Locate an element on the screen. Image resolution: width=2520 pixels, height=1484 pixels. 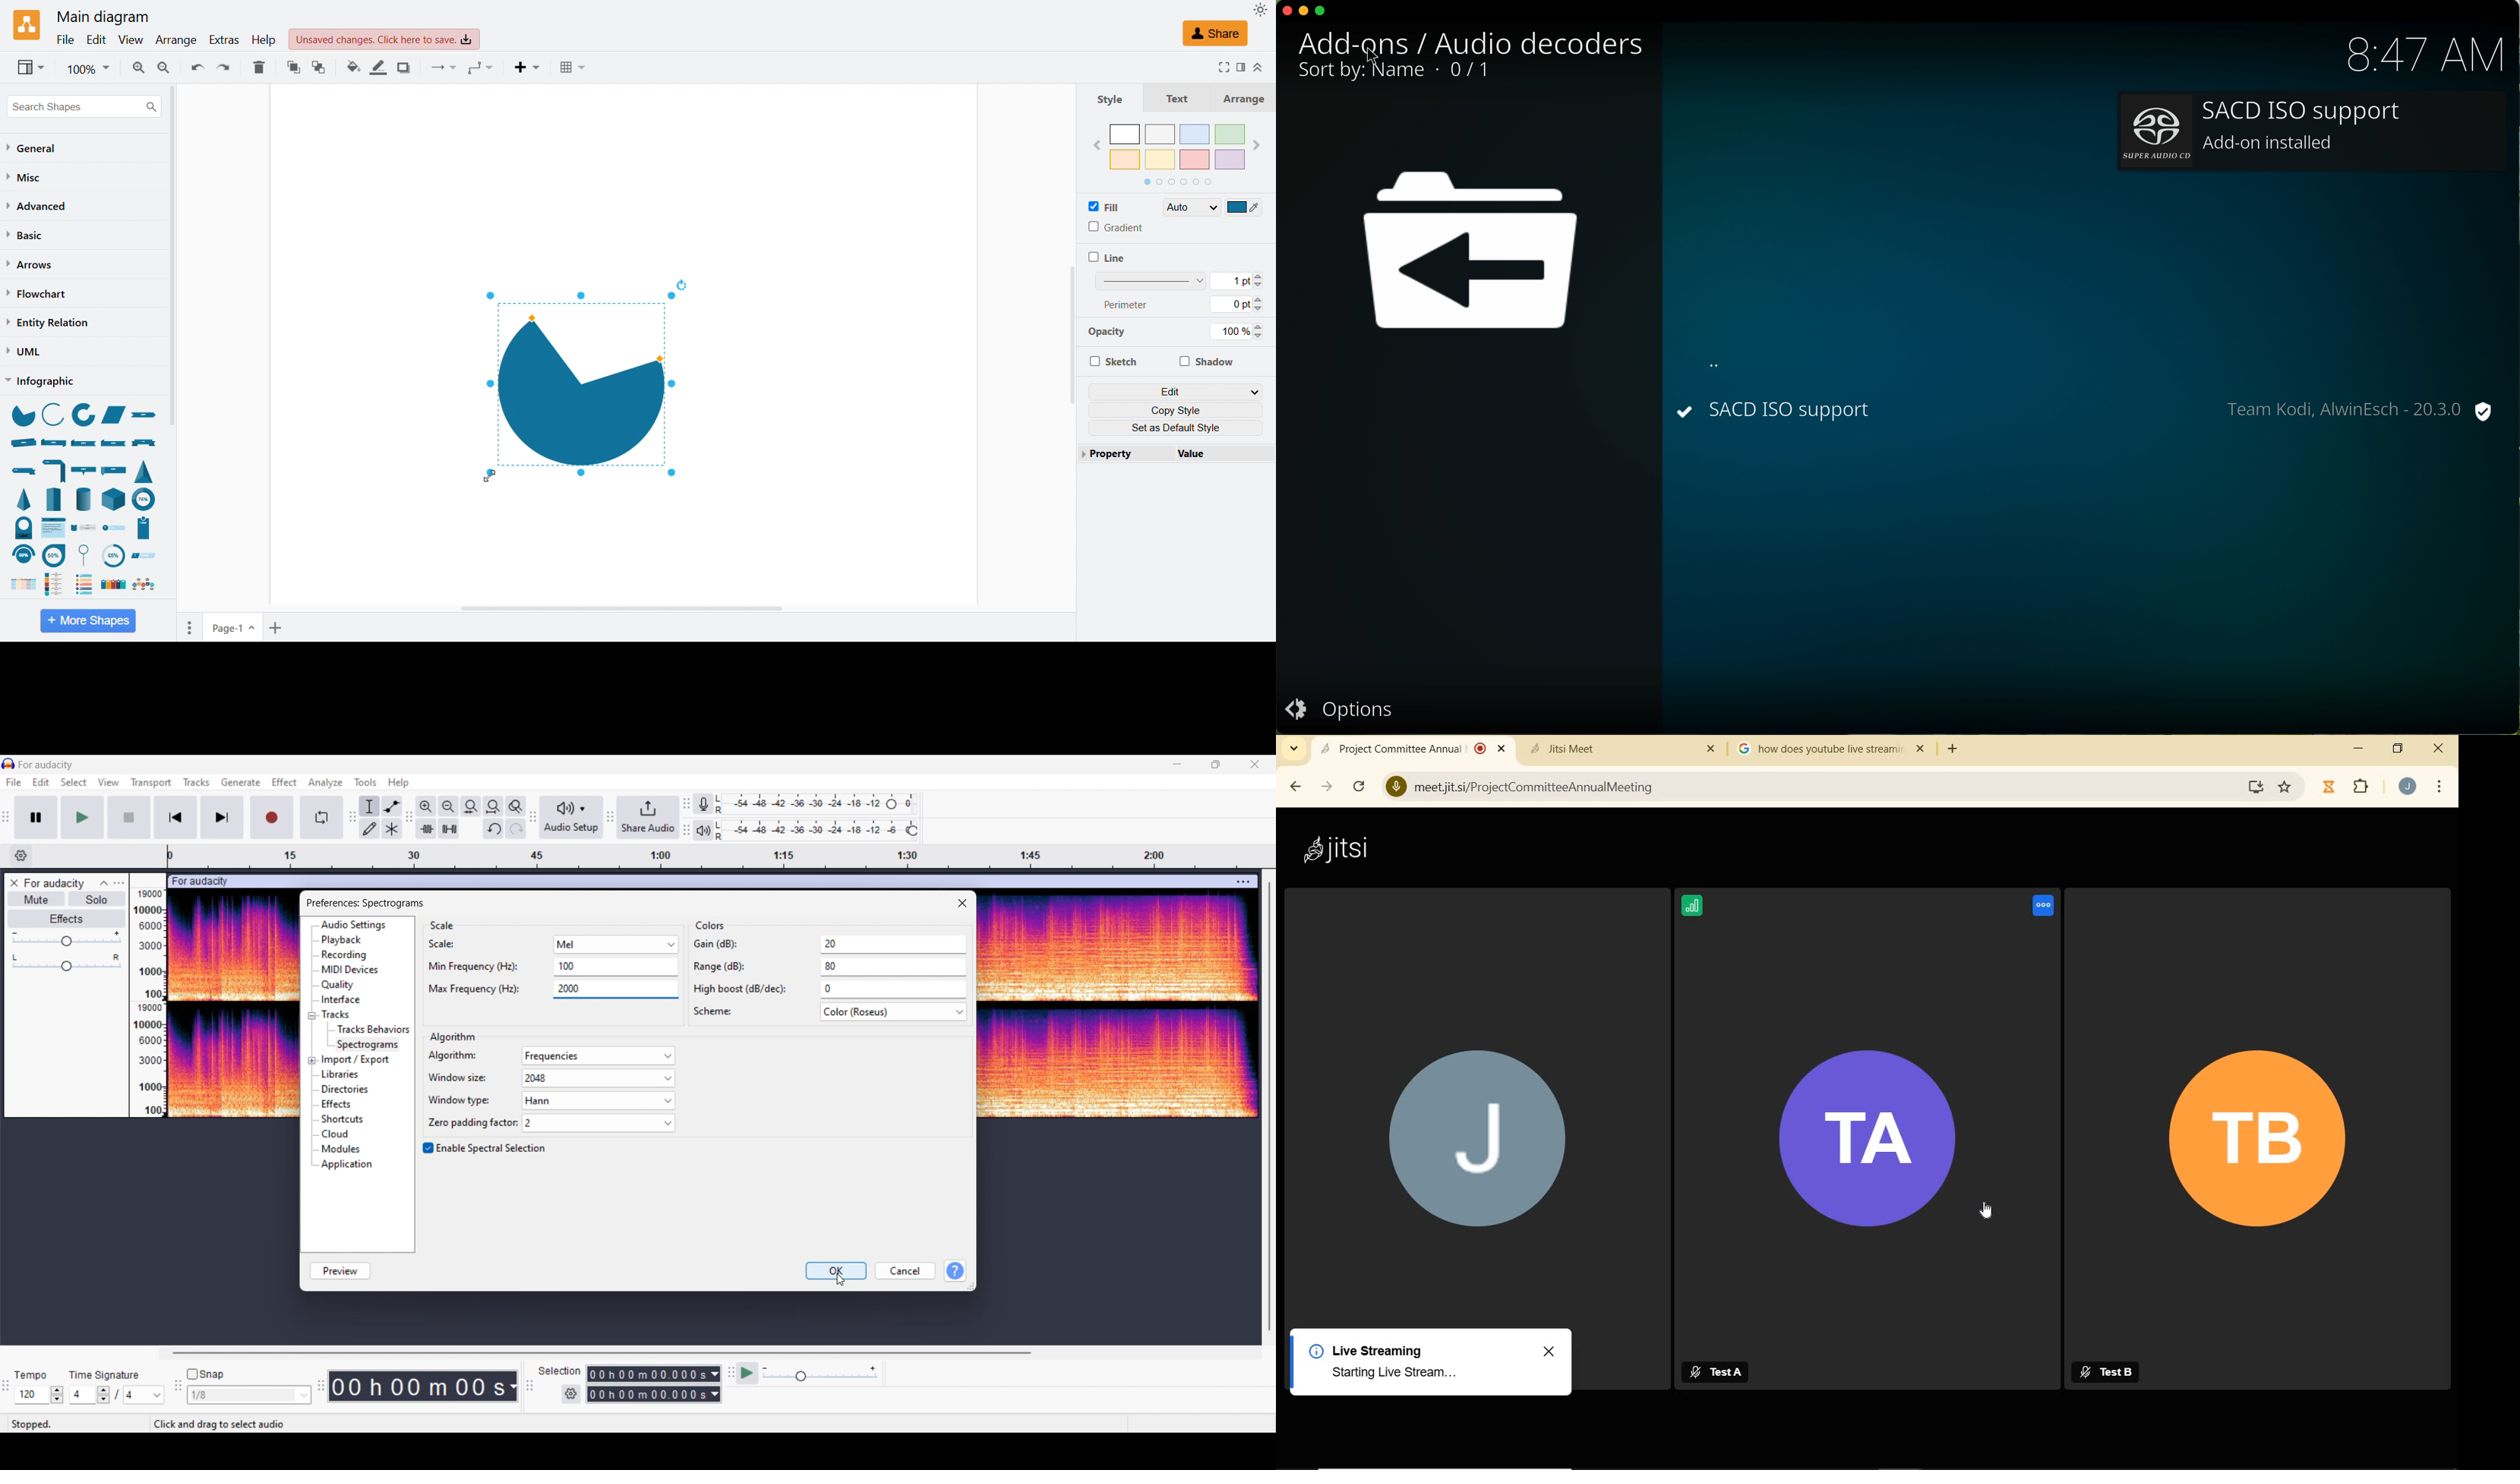
OK is located at coordinates (836, 1270).